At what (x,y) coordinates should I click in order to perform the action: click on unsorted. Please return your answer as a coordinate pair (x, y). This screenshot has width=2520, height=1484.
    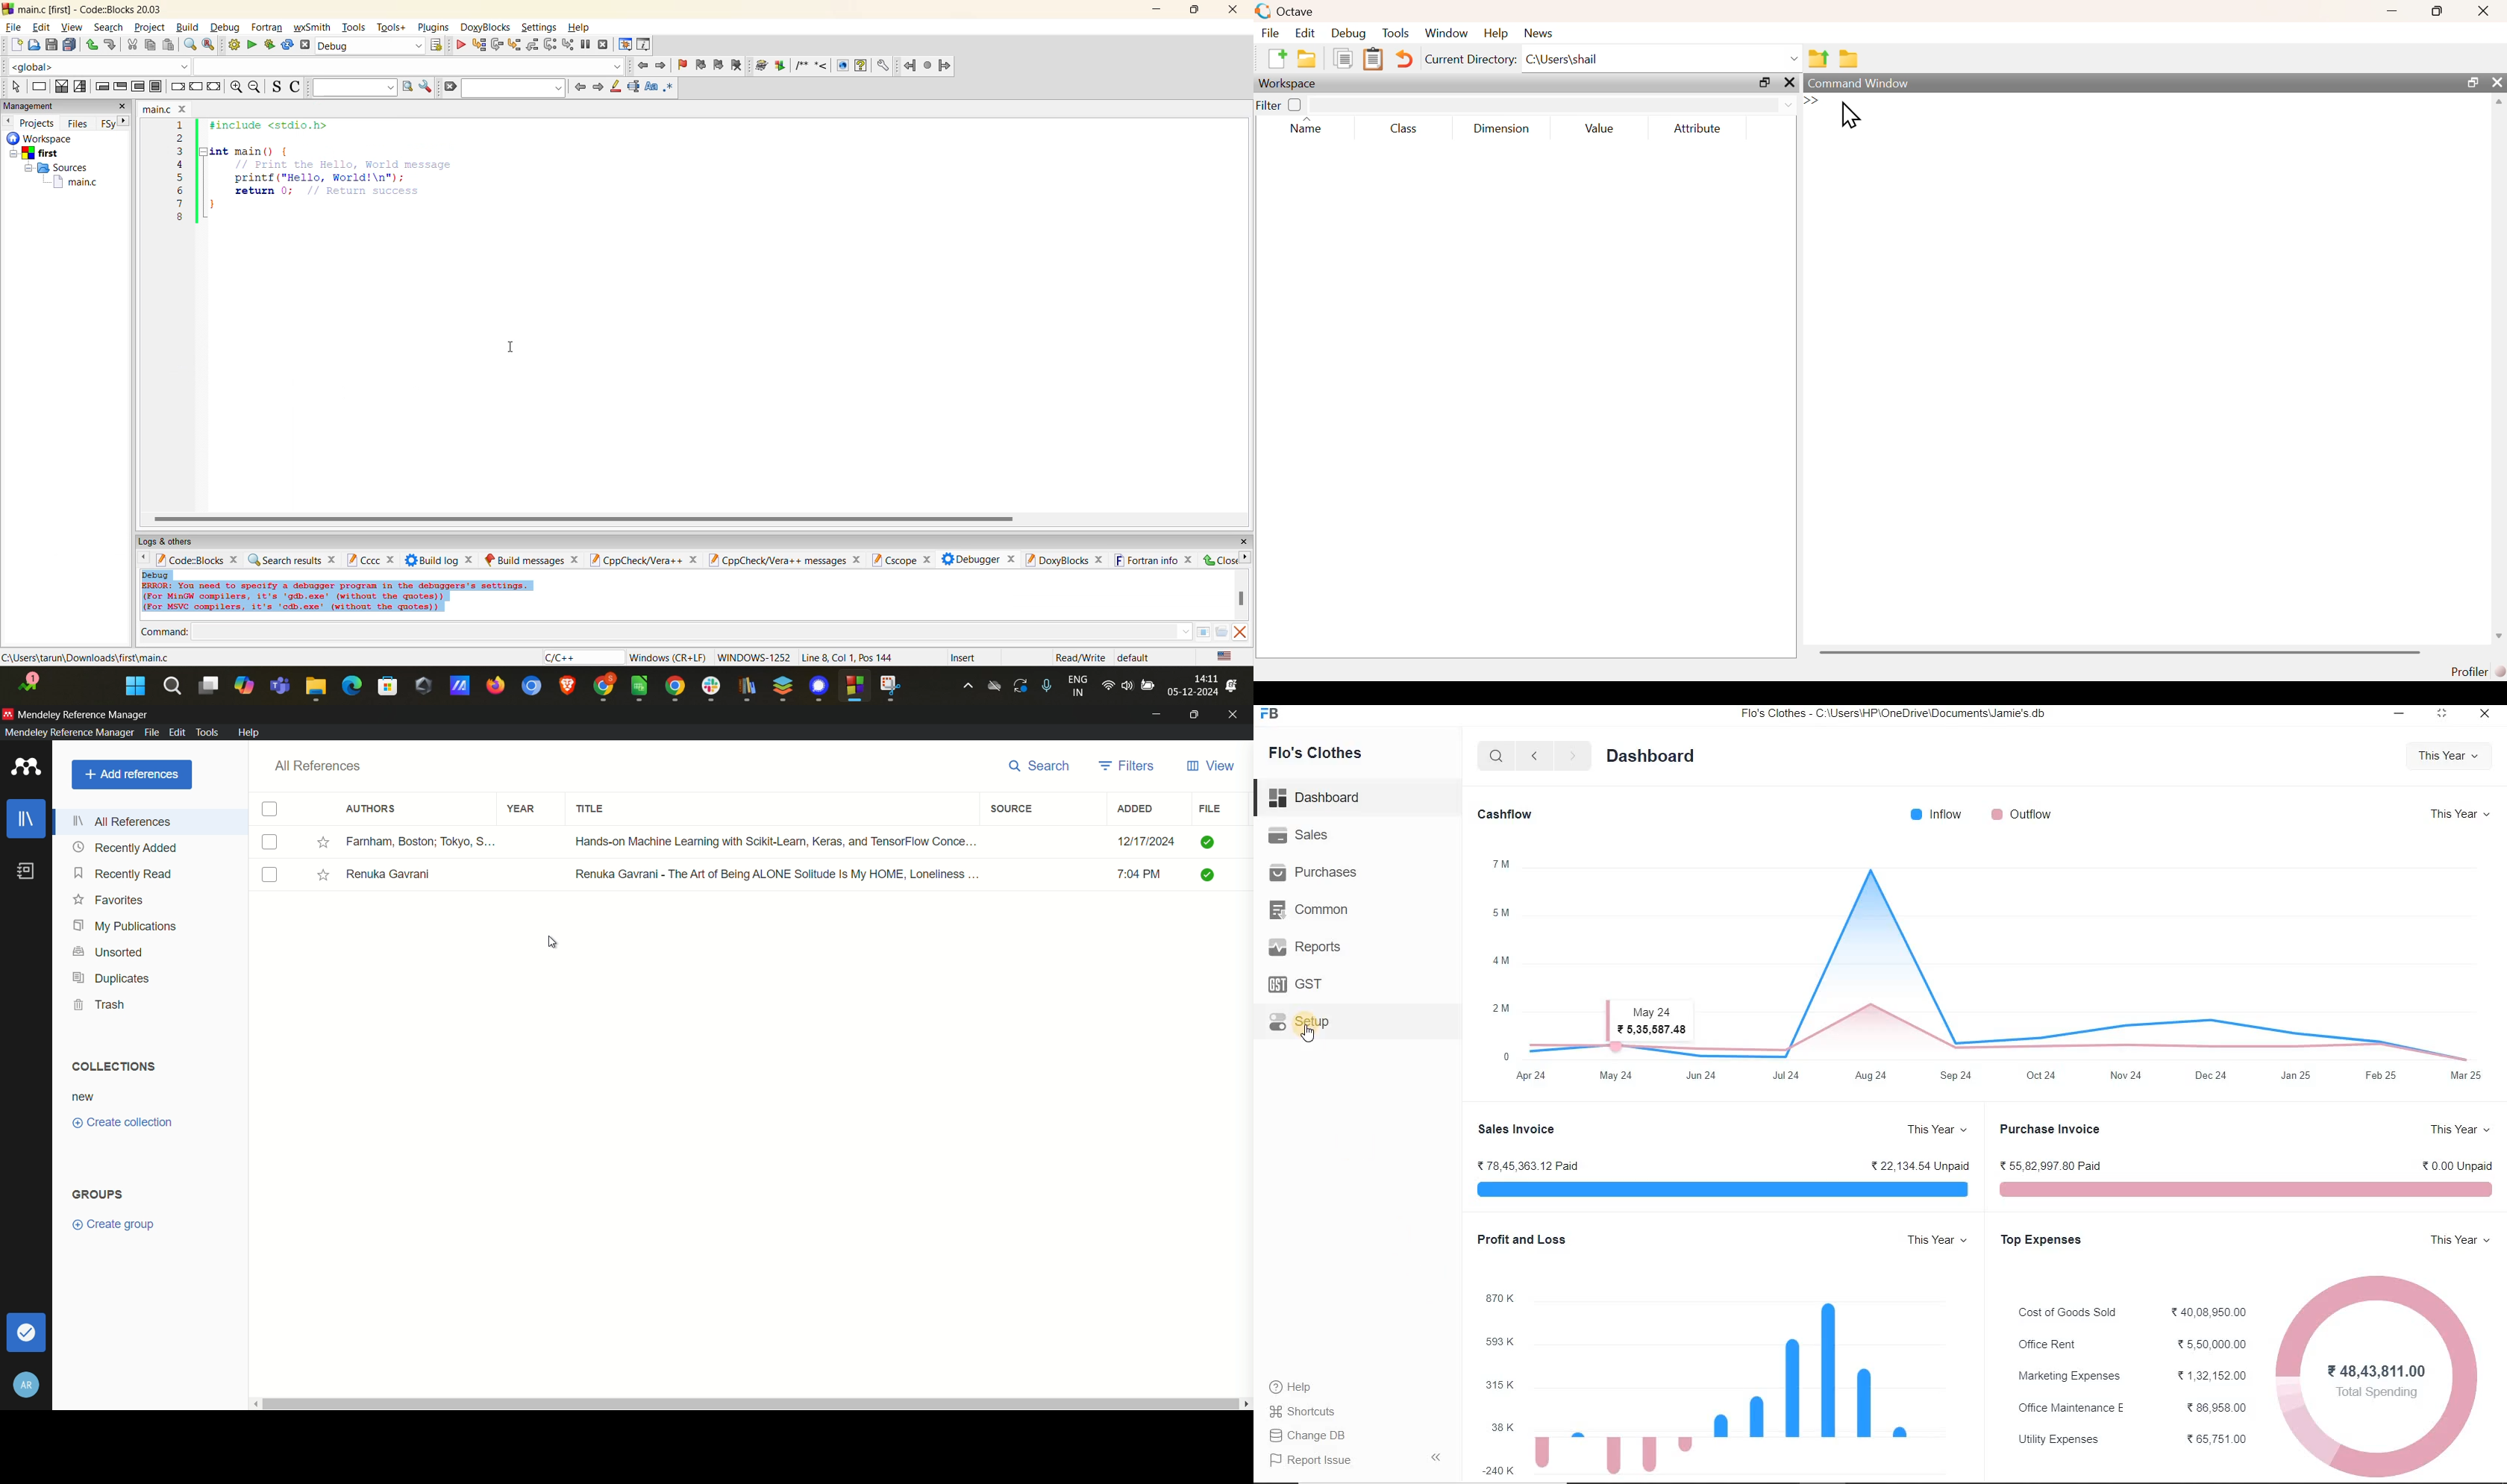
    Looking at the image, I should click on (107, 952).